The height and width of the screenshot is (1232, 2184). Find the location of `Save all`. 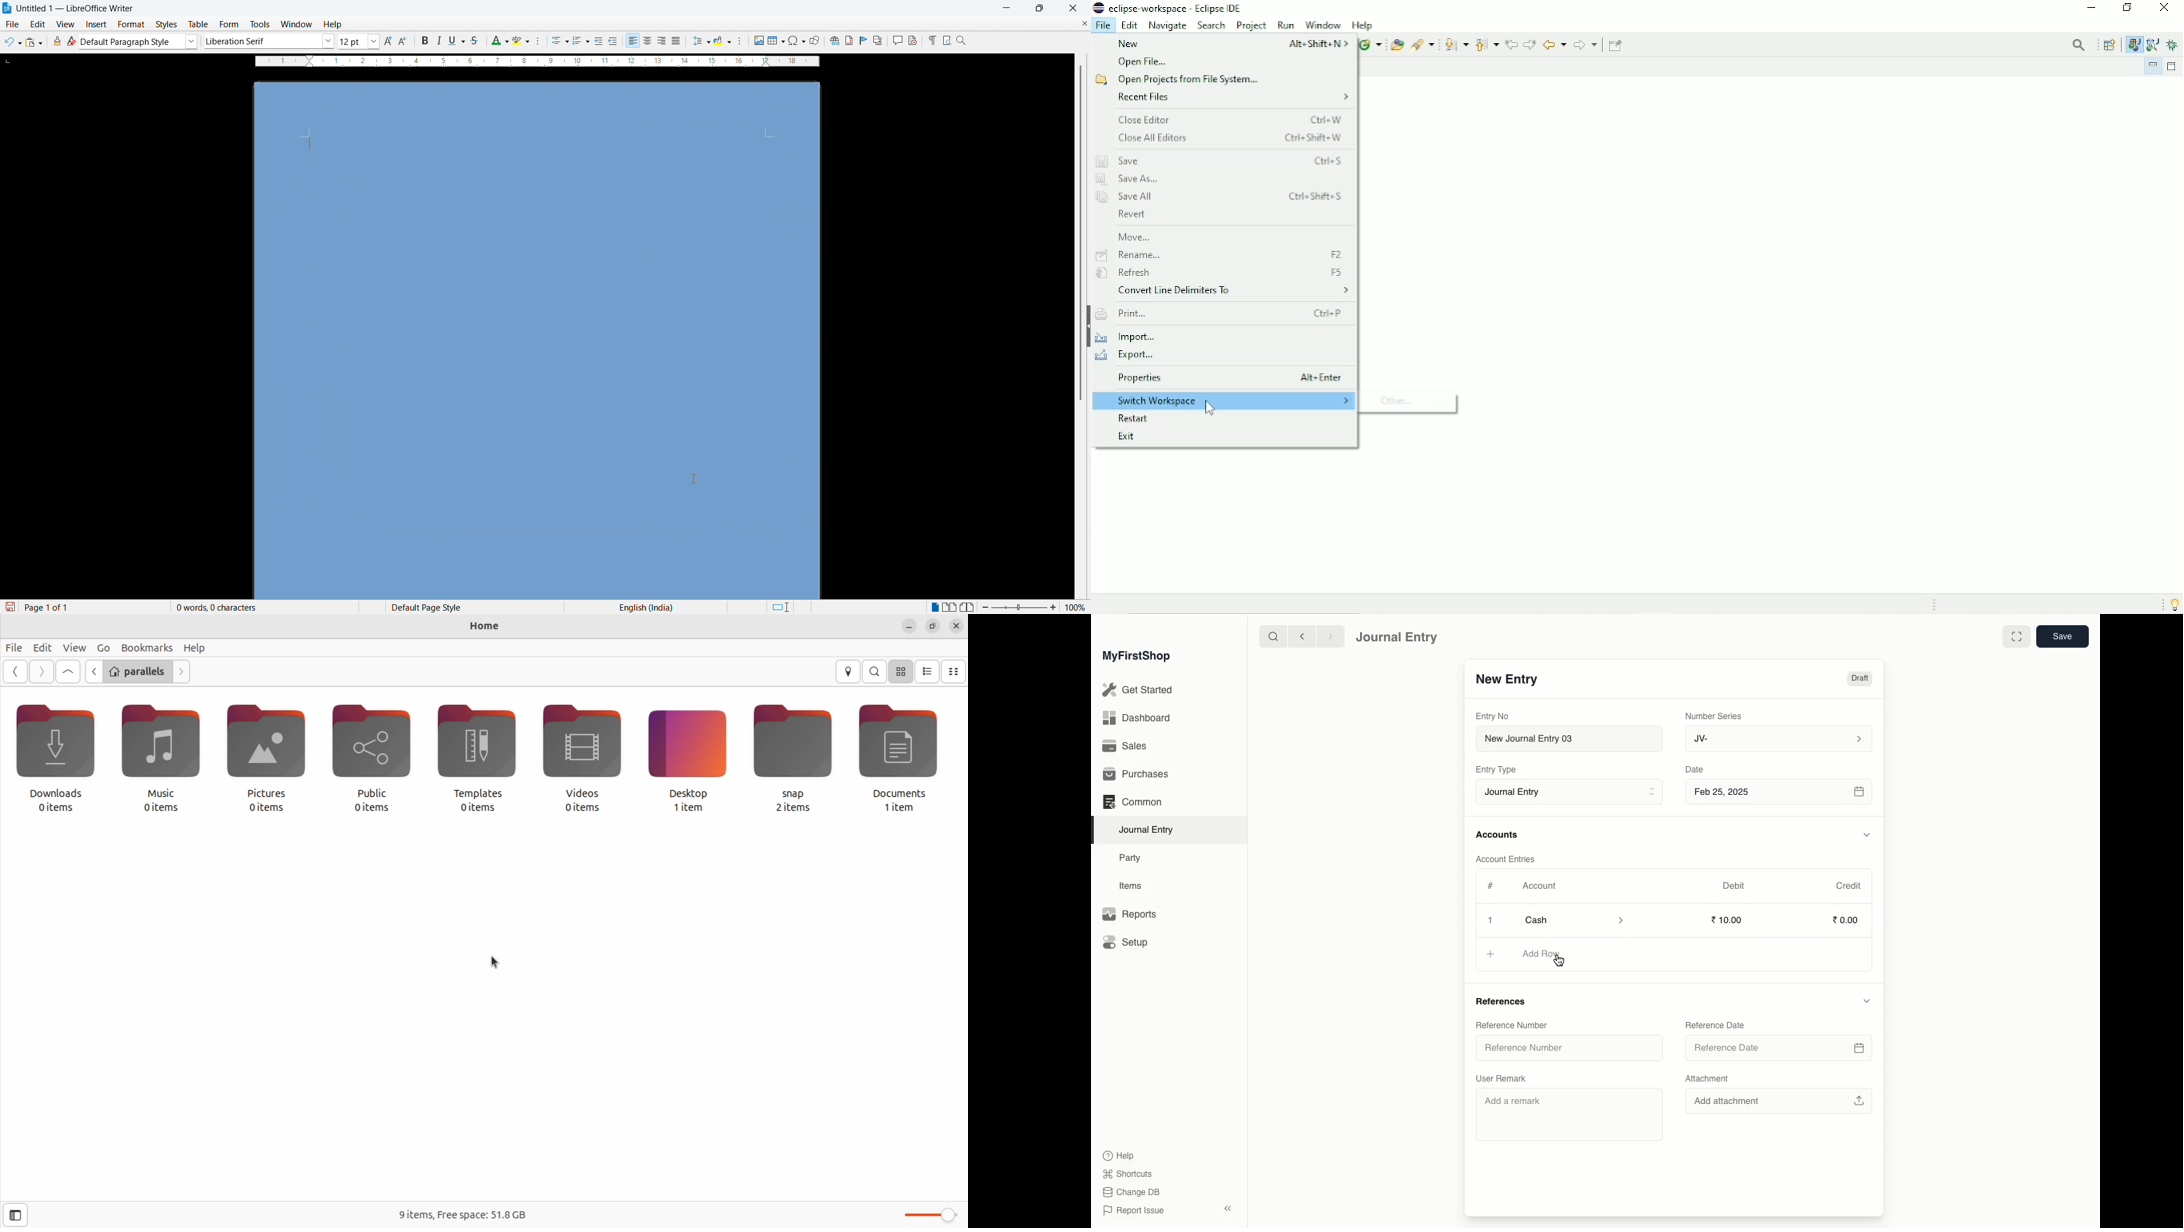

Save all is located at coordinates (1222, 198).